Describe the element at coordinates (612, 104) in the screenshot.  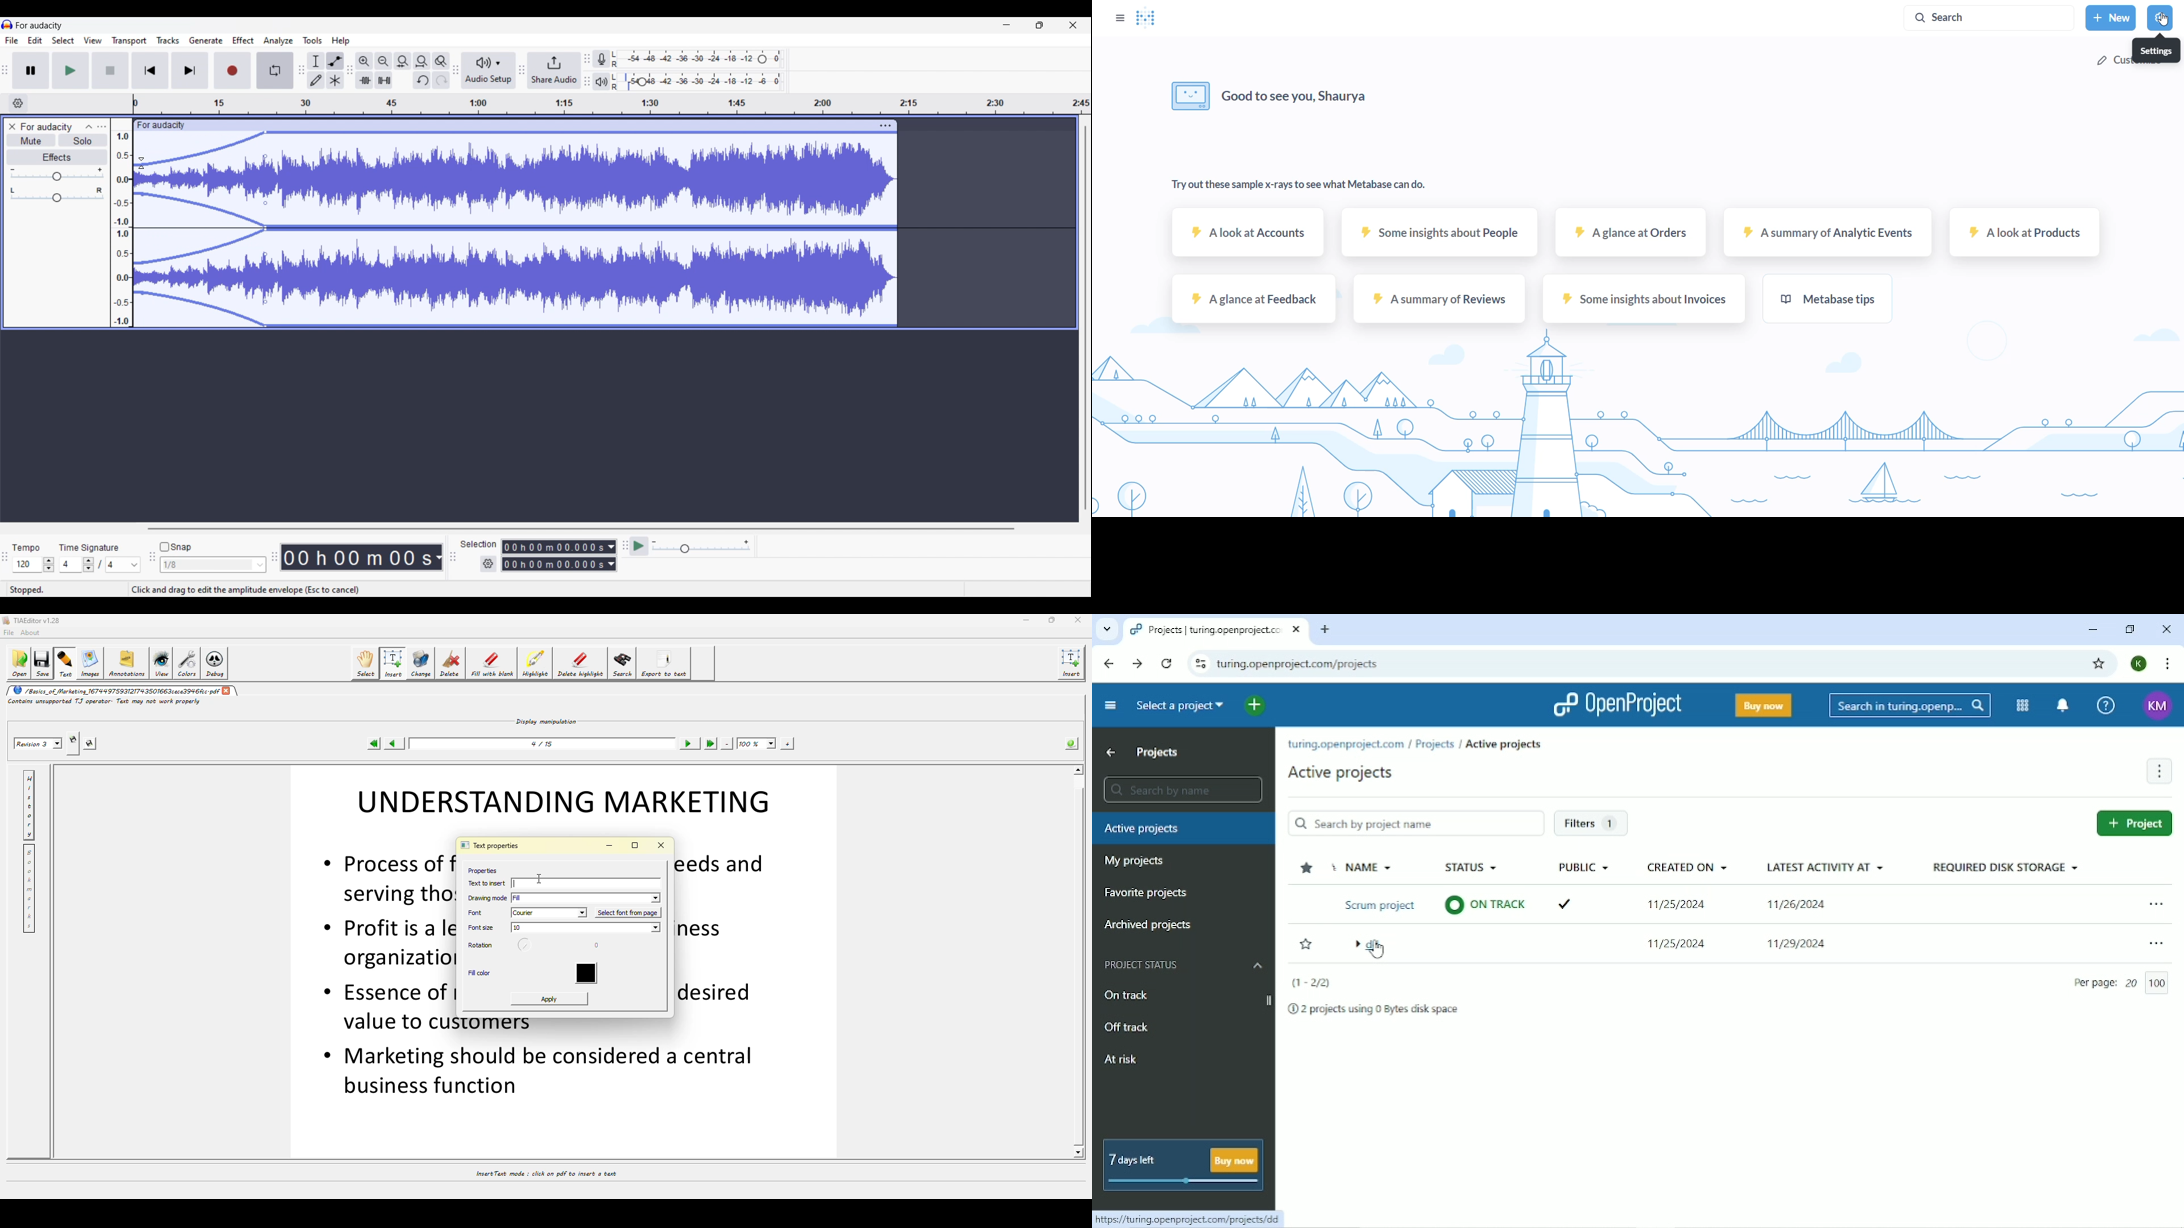
I see `timeline` at that location.